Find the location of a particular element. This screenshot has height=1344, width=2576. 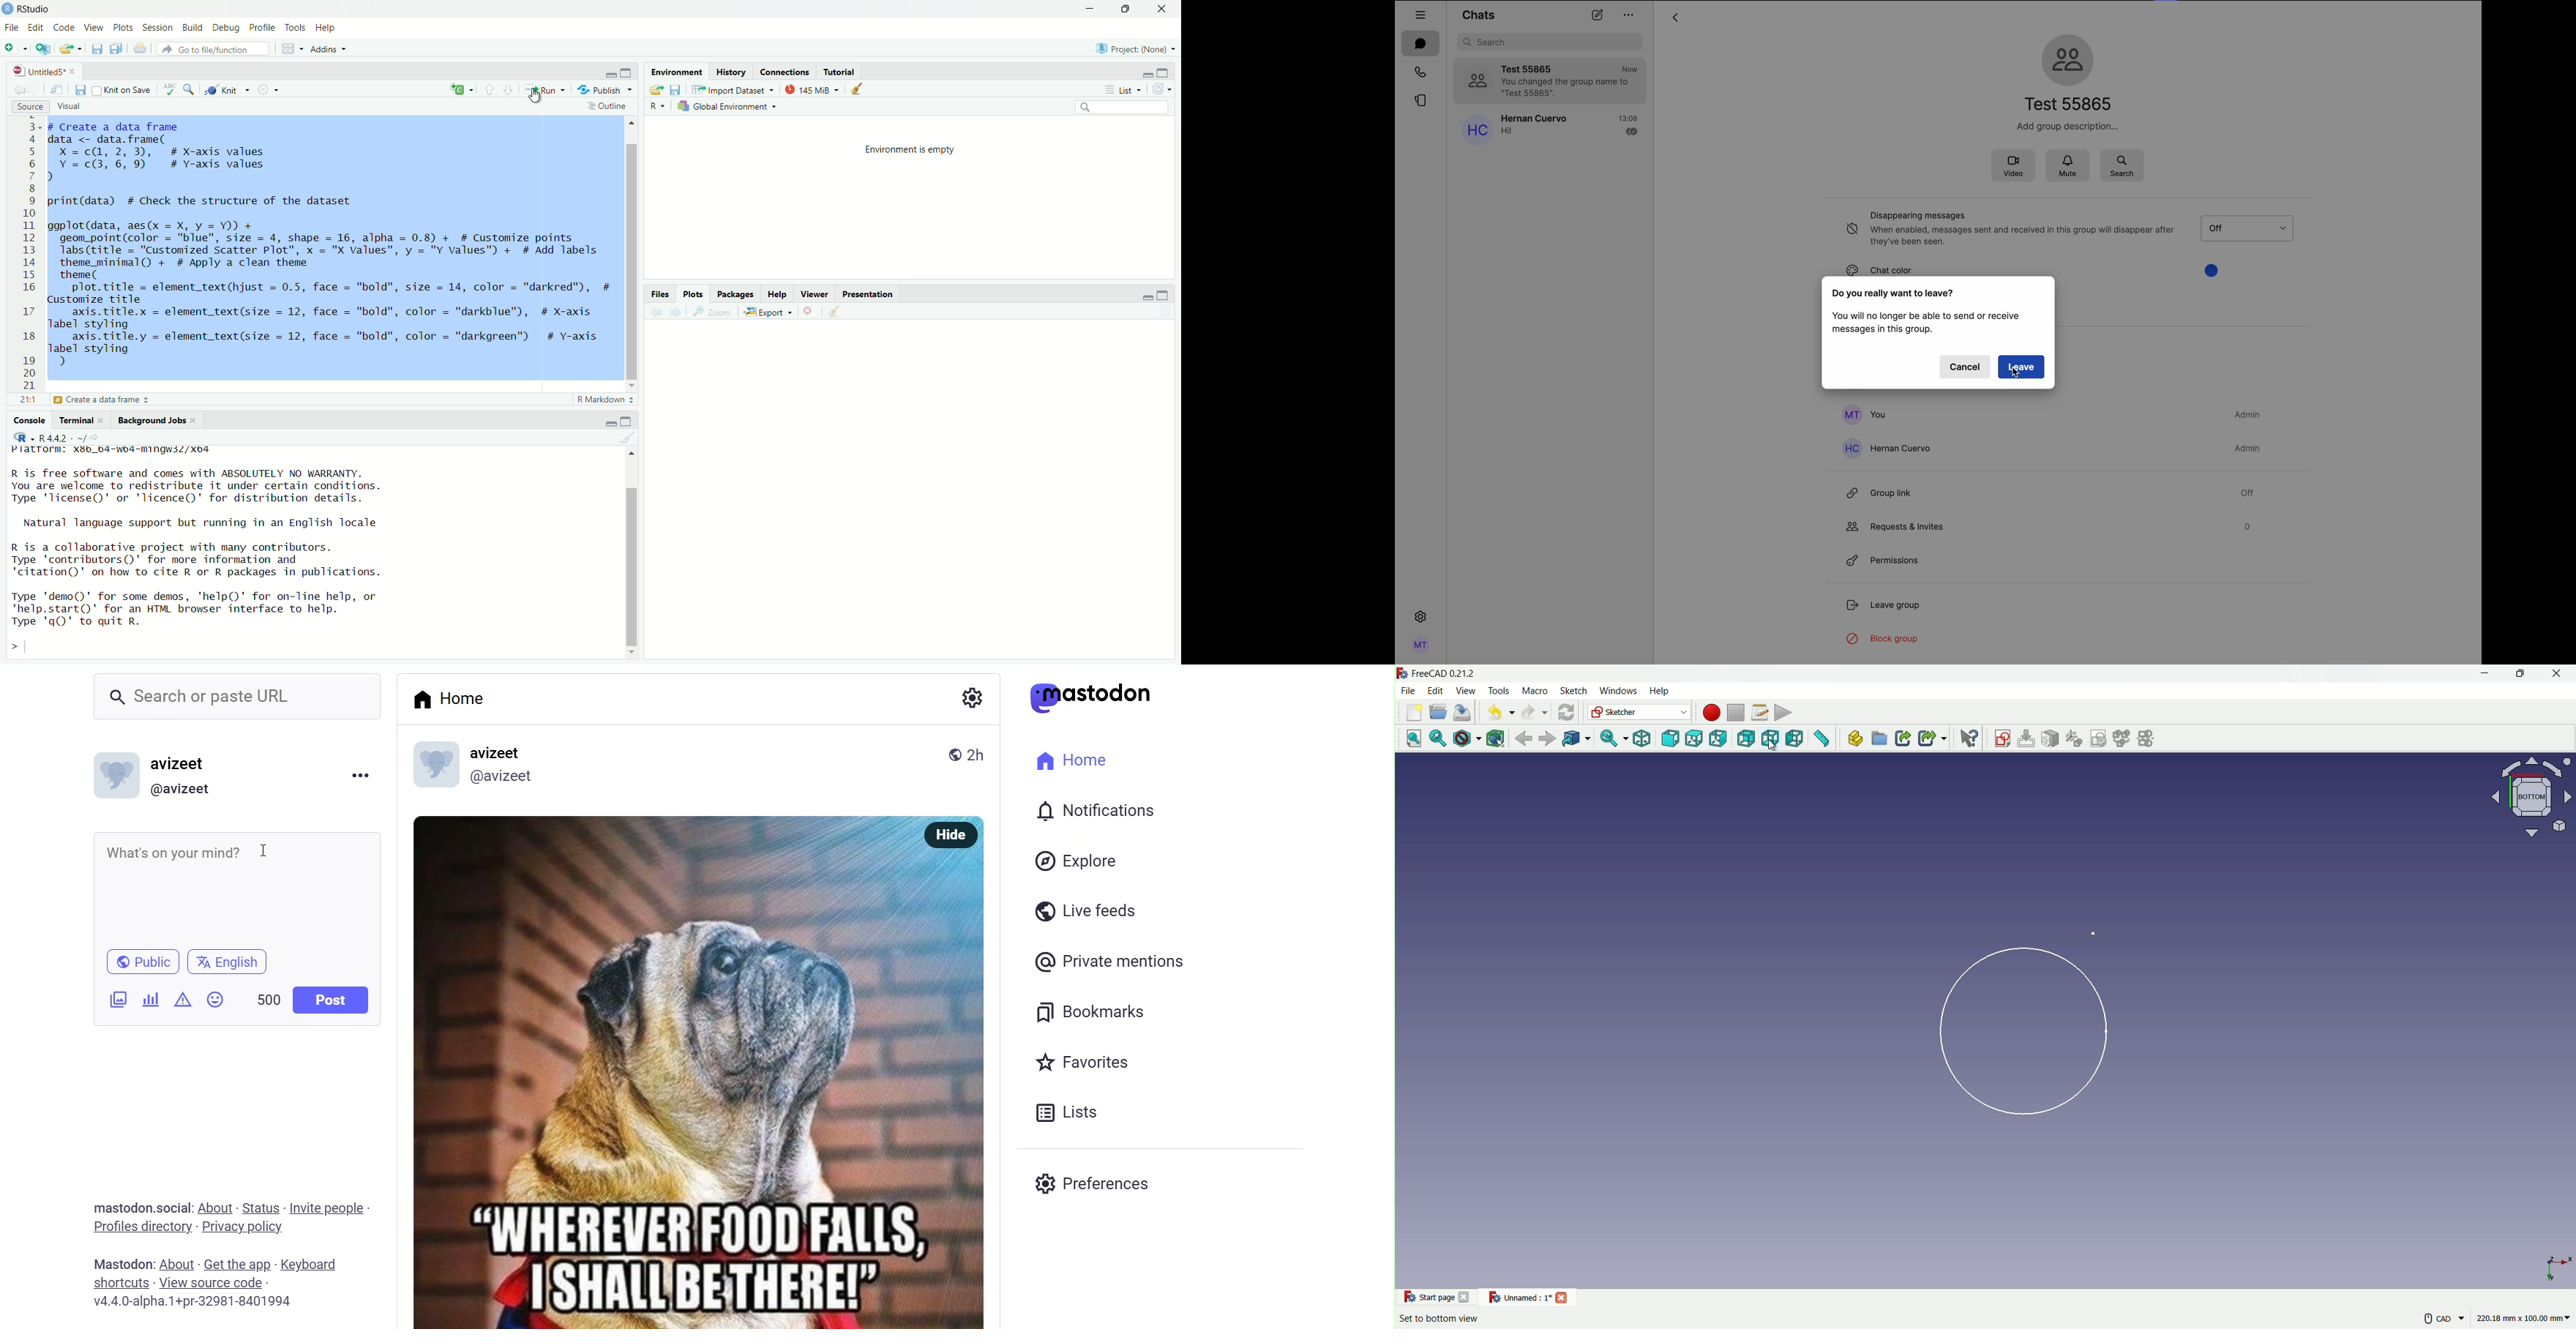

Source is located at coordinates (27, 107).